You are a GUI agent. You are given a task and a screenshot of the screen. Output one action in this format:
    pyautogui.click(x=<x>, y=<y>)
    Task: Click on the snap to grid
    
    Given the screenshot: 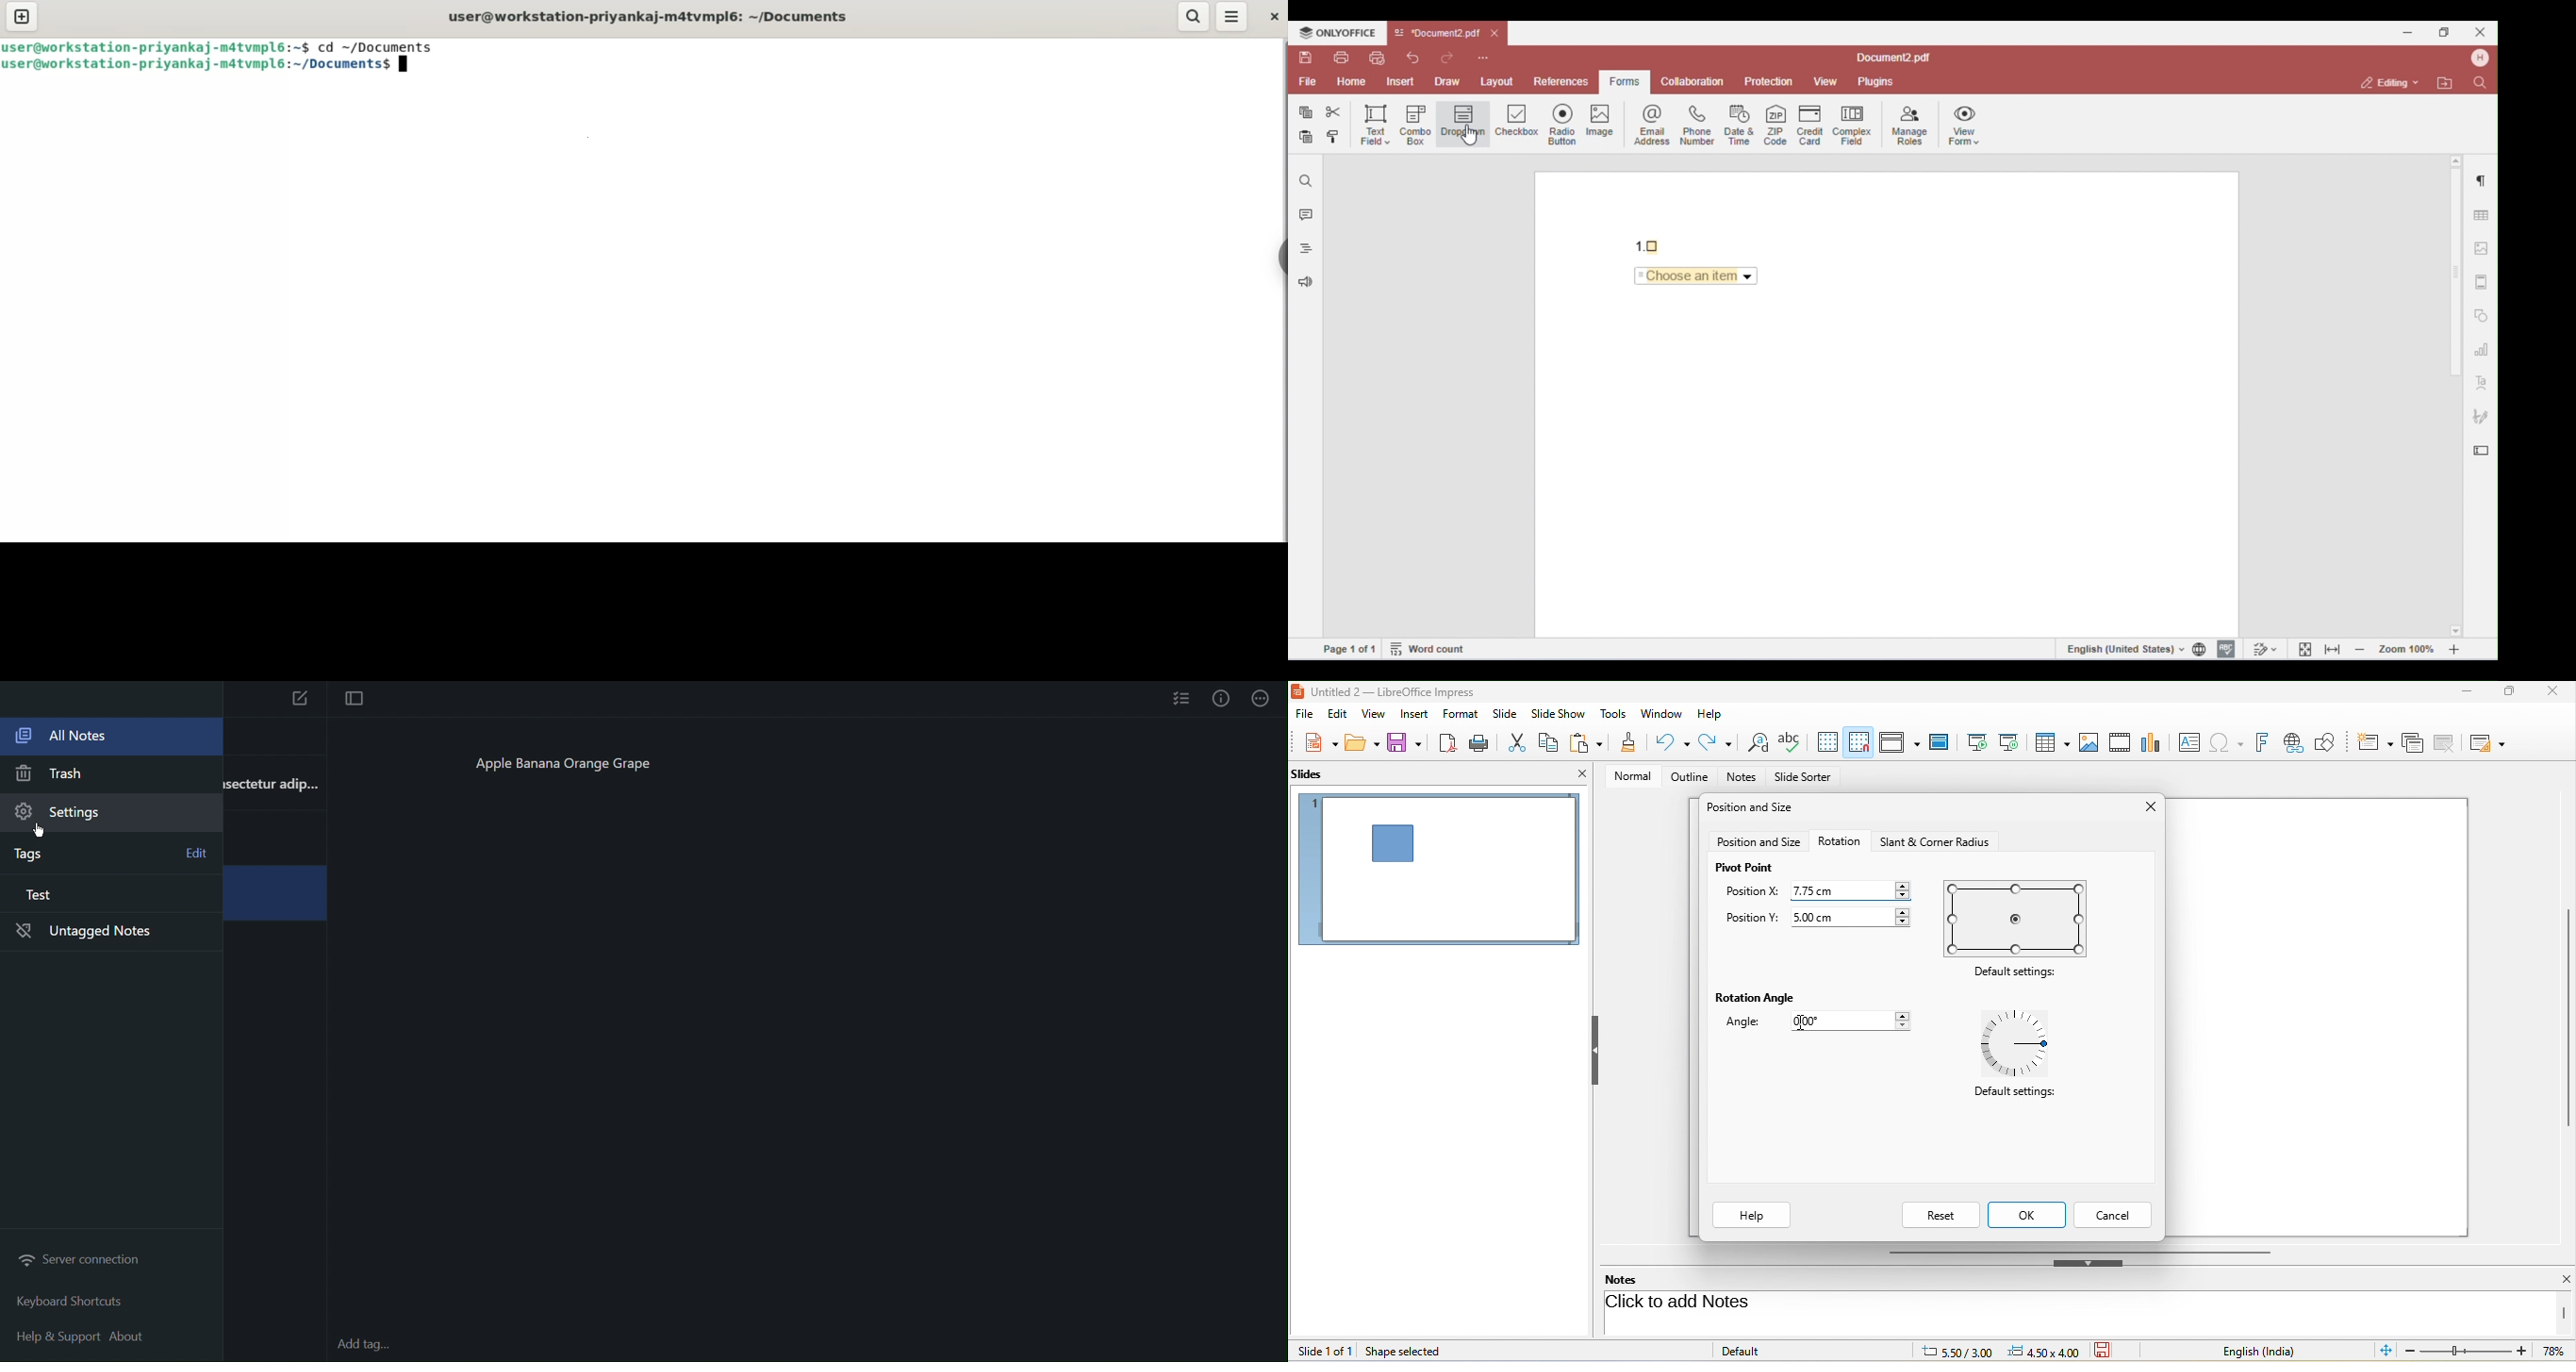 What is the action you would take?
    pyautogui.click(x=1858, y=742)
    